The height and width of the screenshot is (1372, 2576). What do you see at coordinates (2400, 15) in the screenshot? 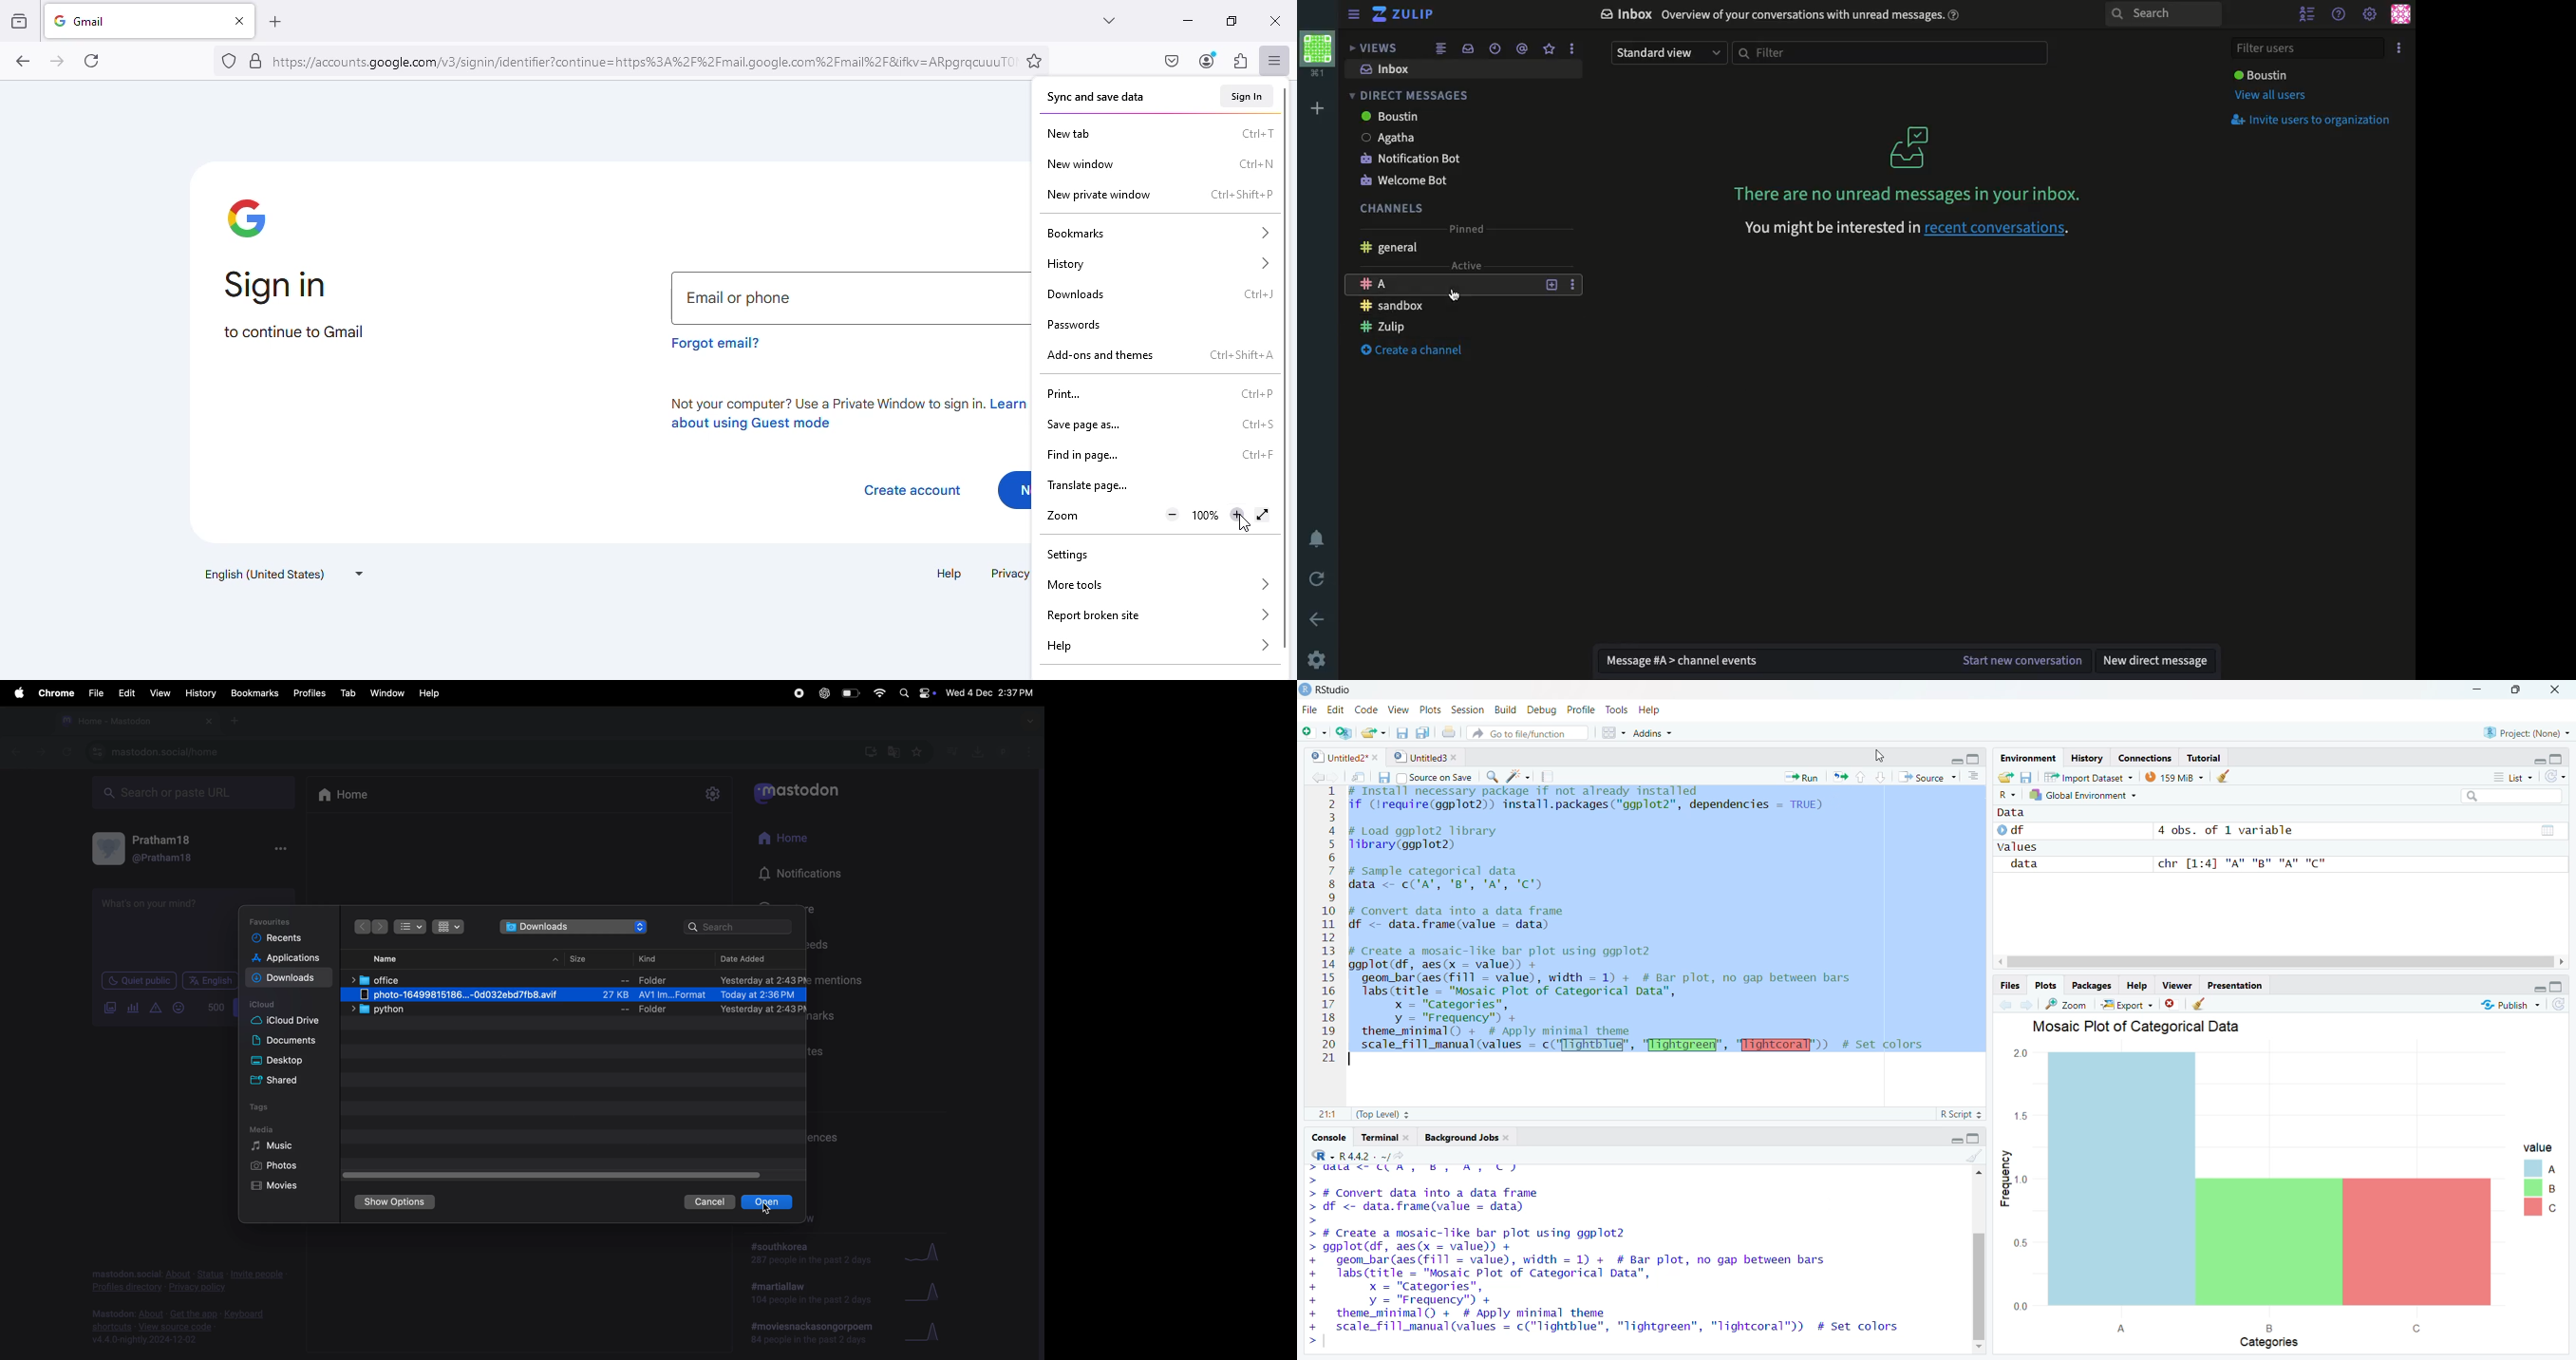
I see `Profile` at bounding box center [2400, 15].